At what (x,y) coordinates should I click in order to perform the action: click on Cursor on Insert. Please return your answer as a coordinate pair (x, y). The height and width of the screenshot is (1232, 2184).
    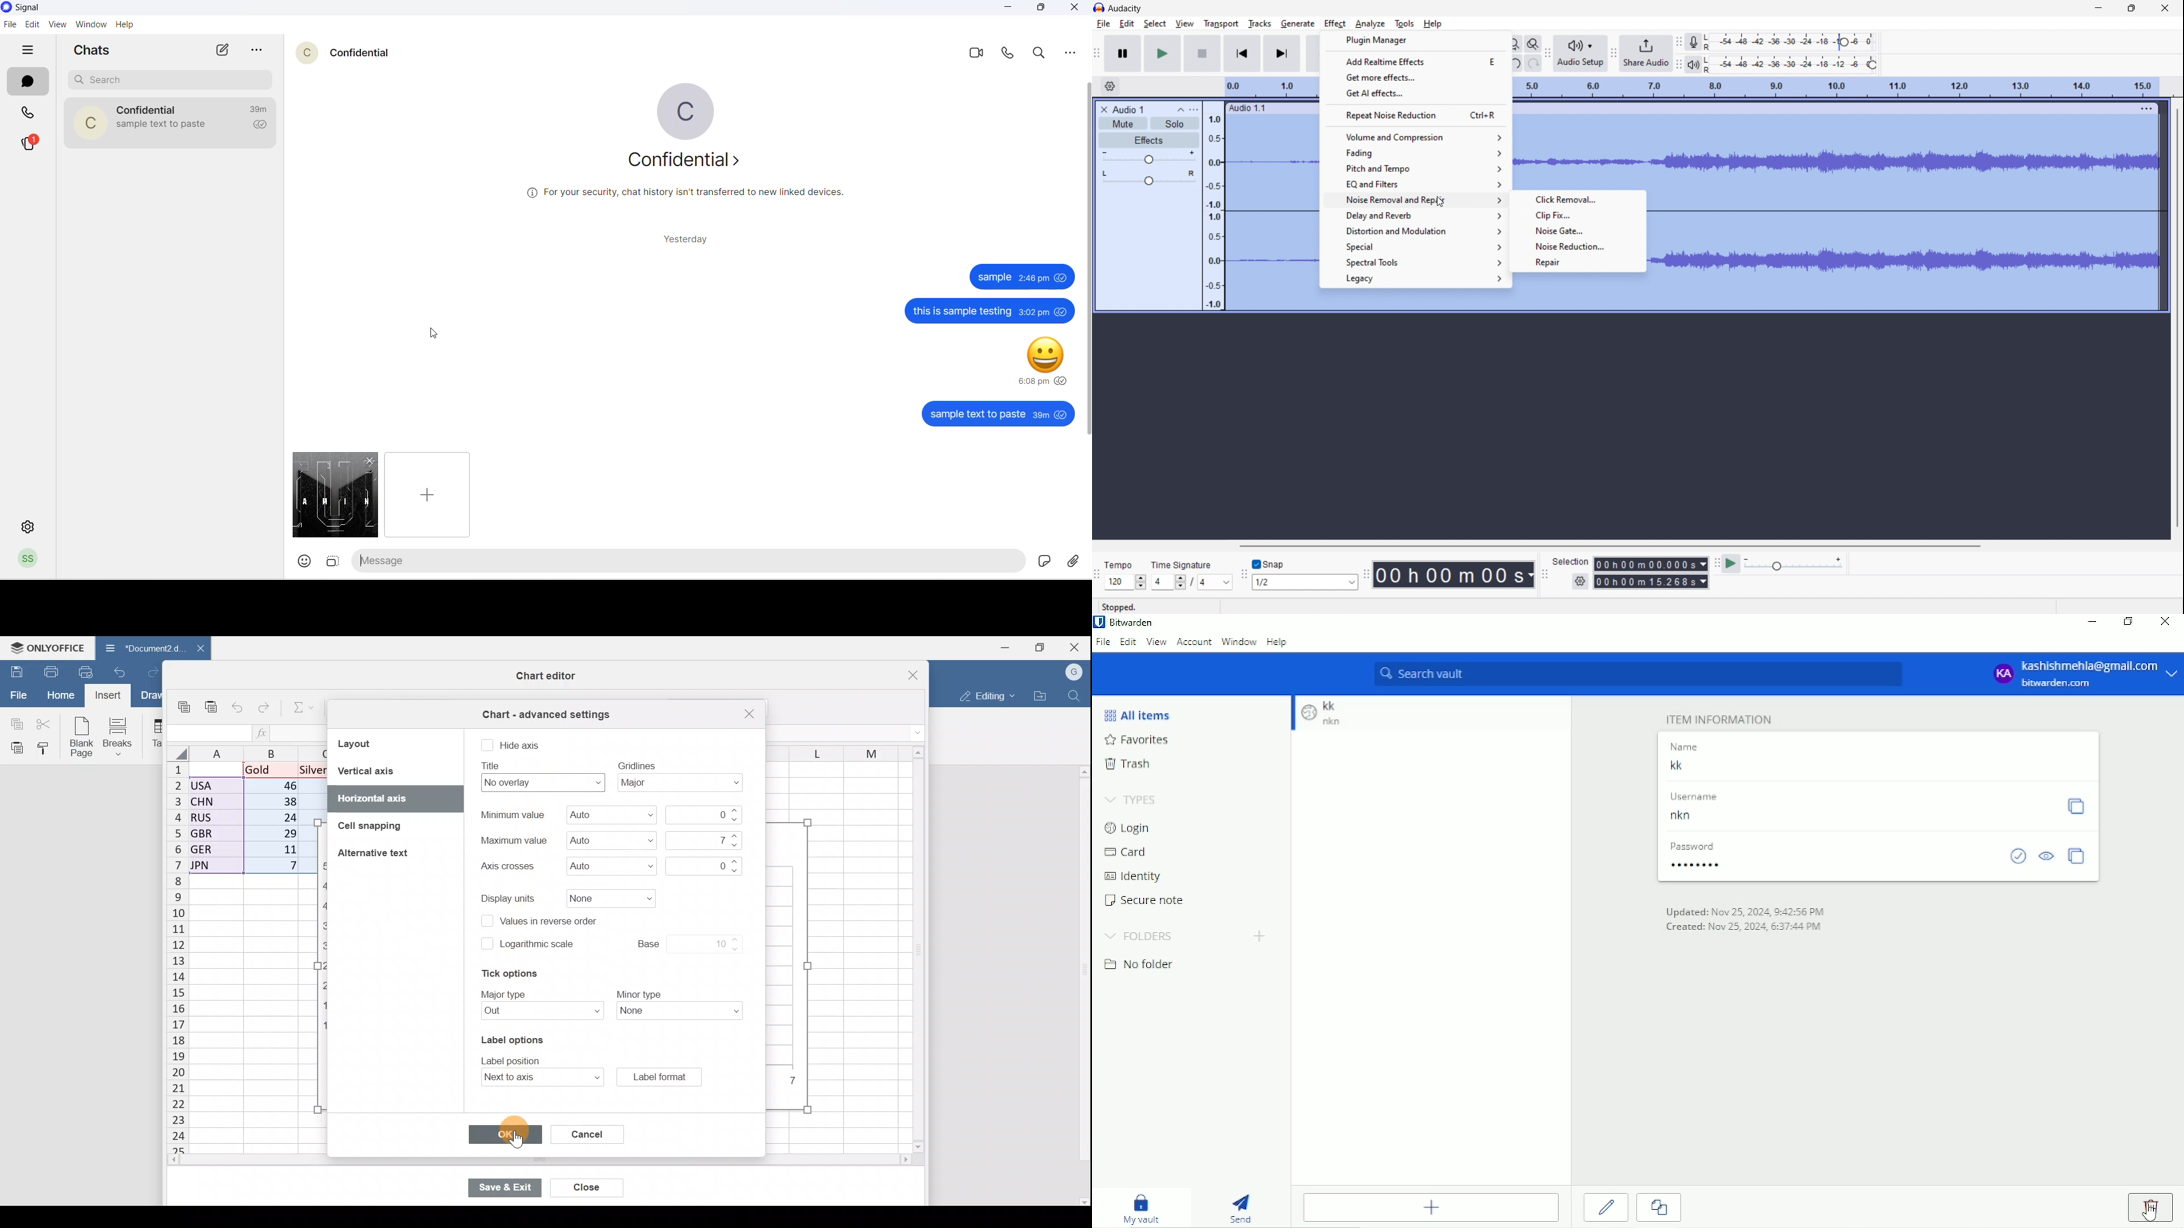
    Looking at the image, I should click on (106, 695).